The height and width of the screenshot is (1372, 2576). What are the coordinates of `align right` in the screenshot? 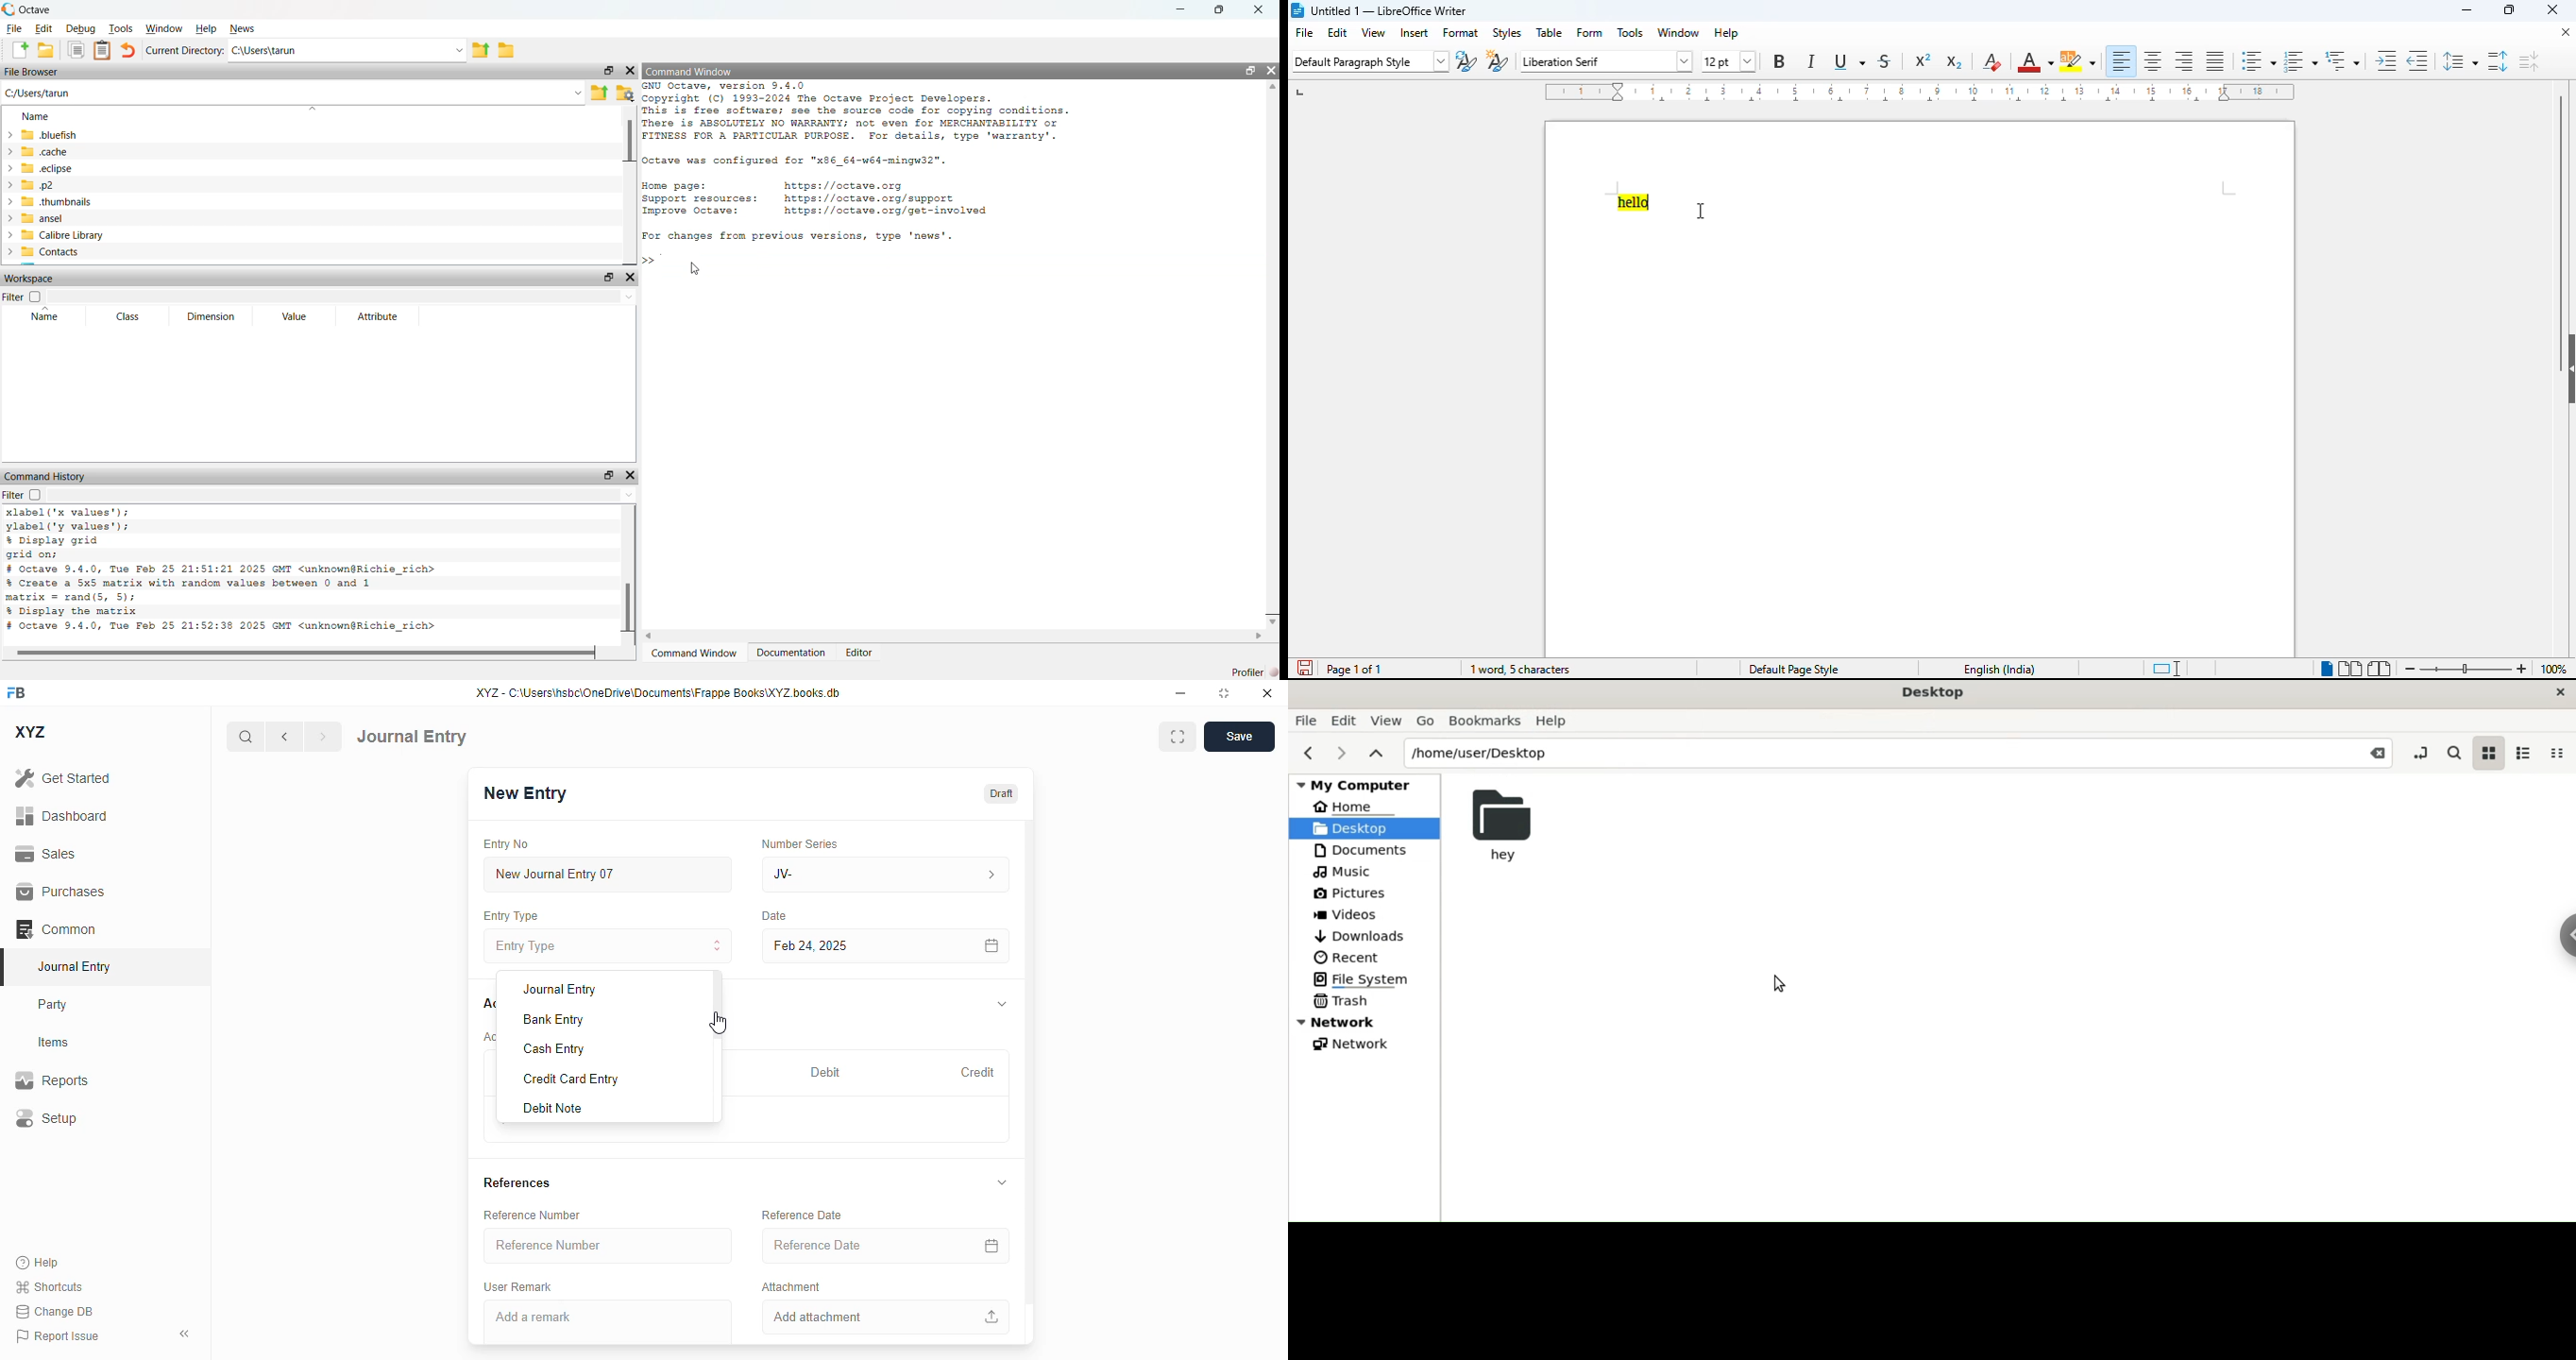 It's located at (2185, 62).